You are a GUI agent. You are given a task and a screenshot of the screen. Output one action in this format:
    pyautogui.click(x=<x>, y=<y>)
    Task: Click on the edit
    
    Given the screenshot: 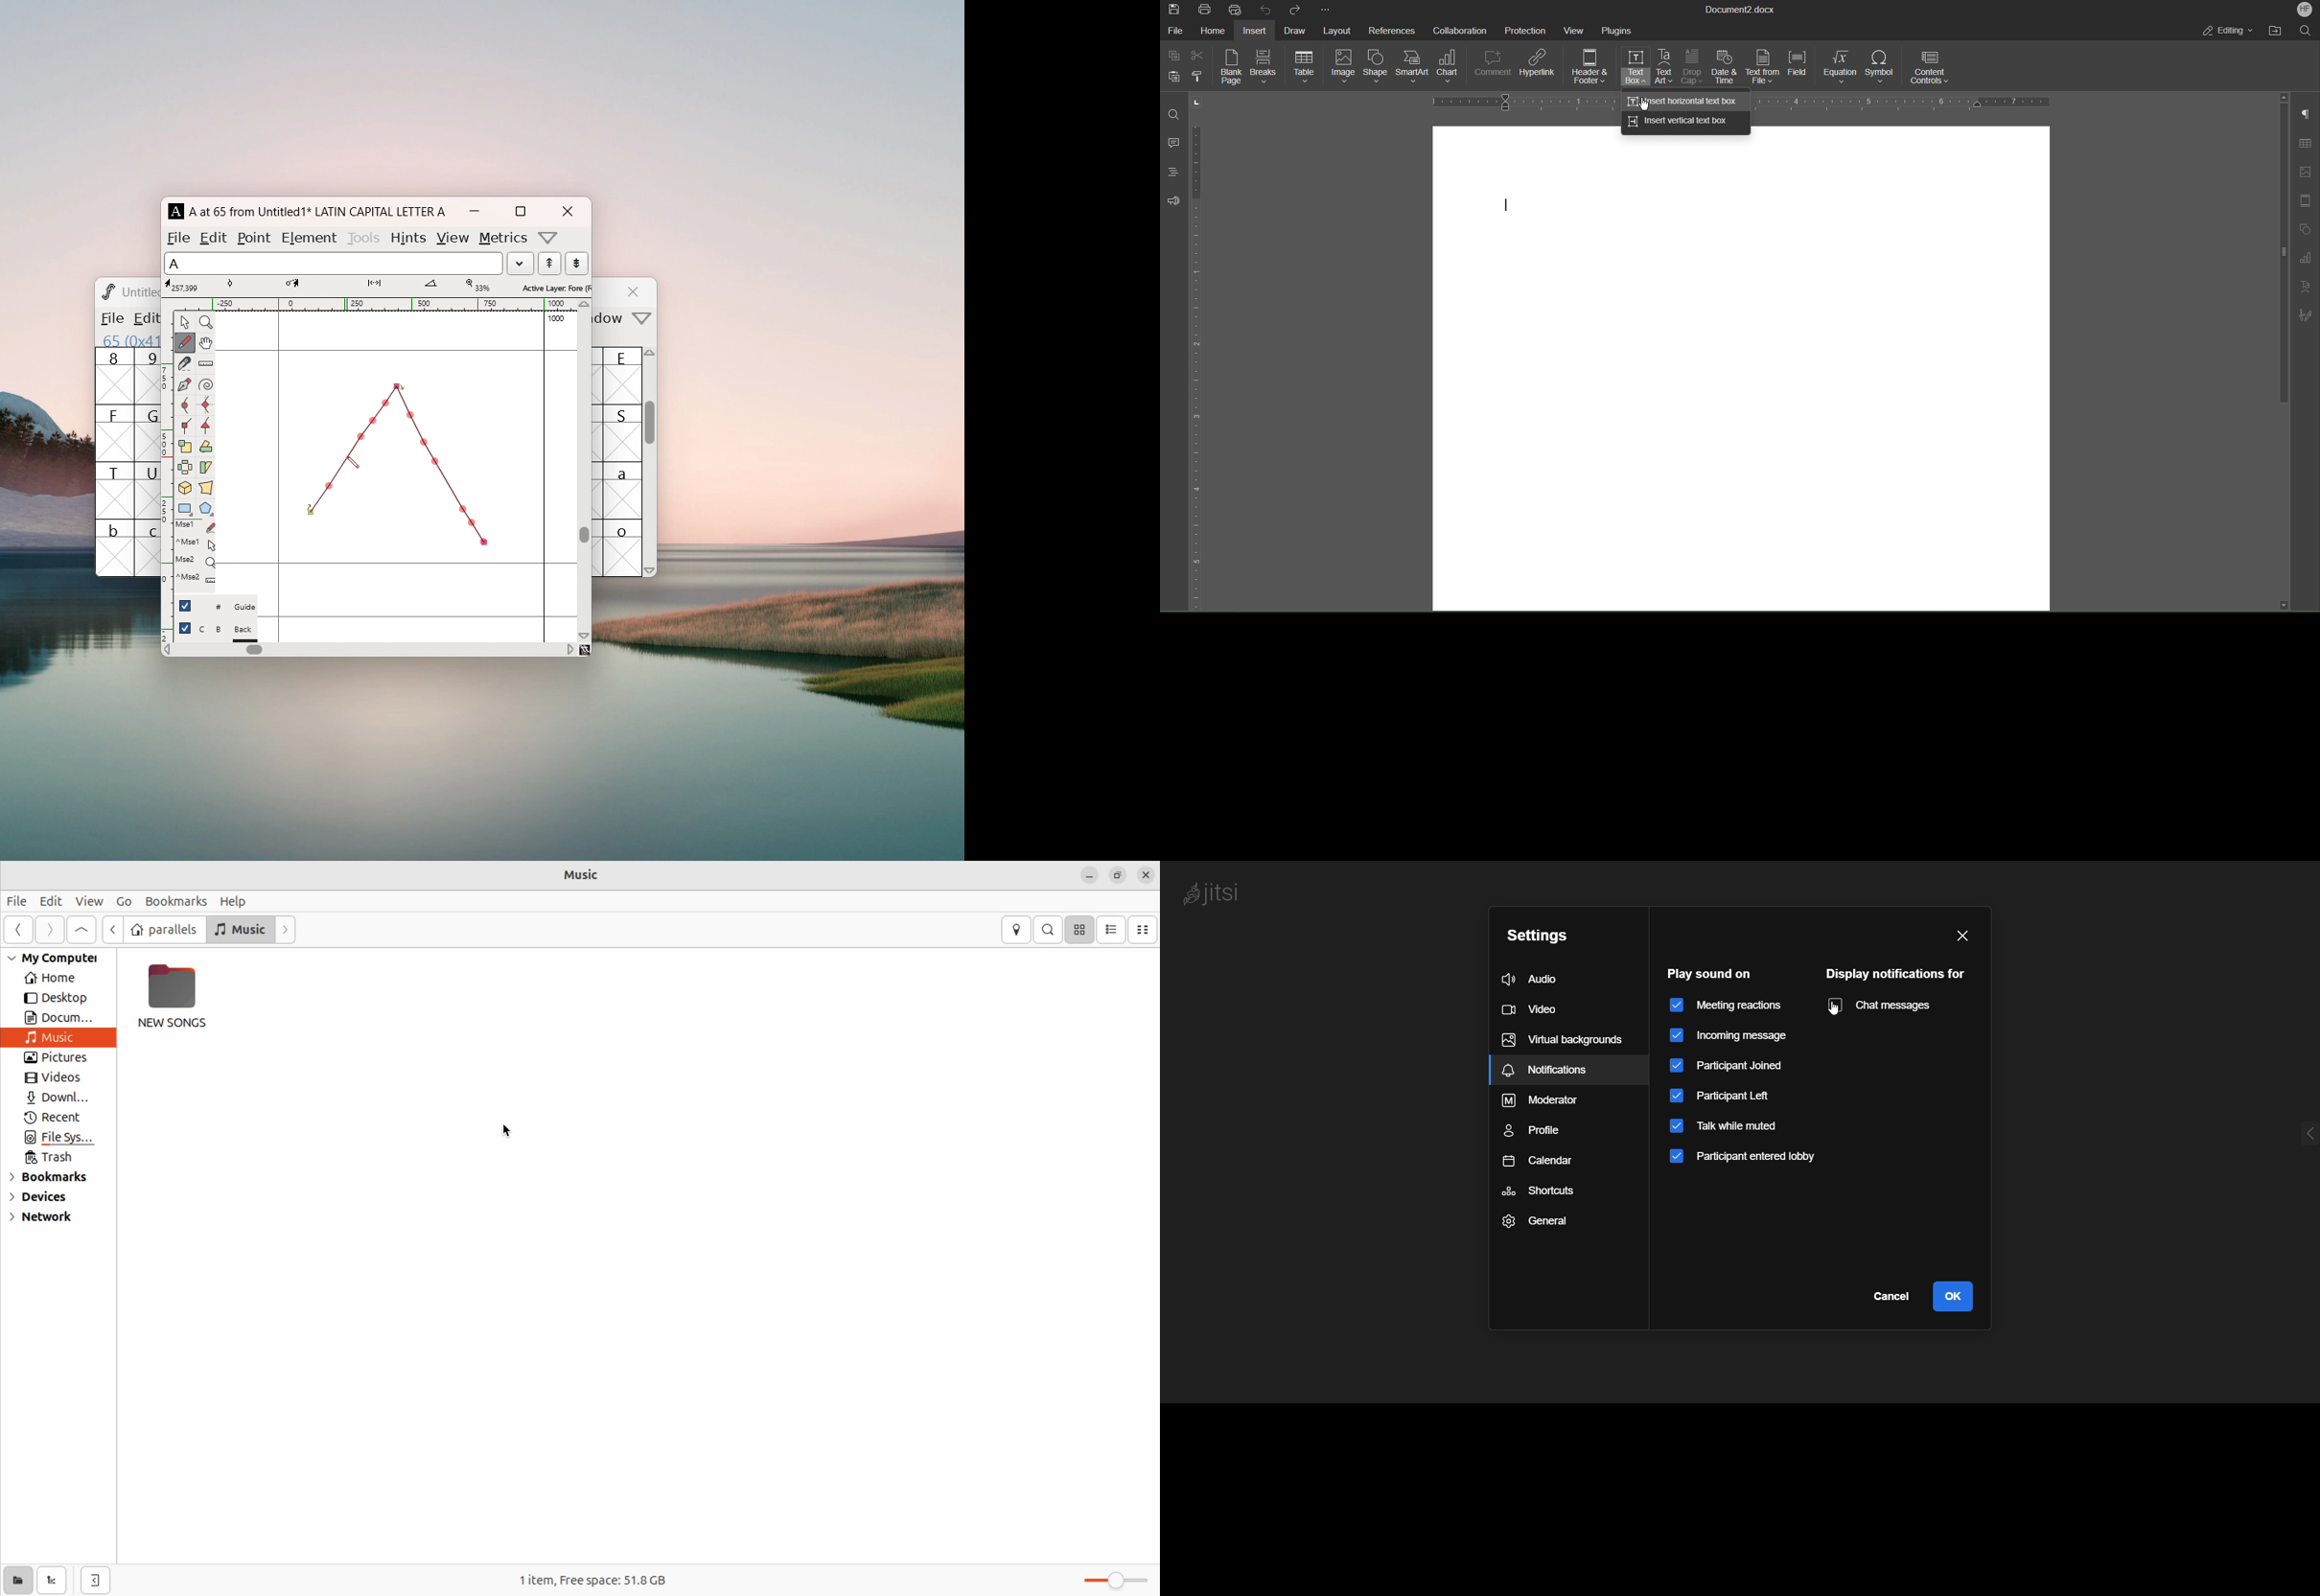 What is the action you would take?
    pyautogui.click(x=214, y=237)
    